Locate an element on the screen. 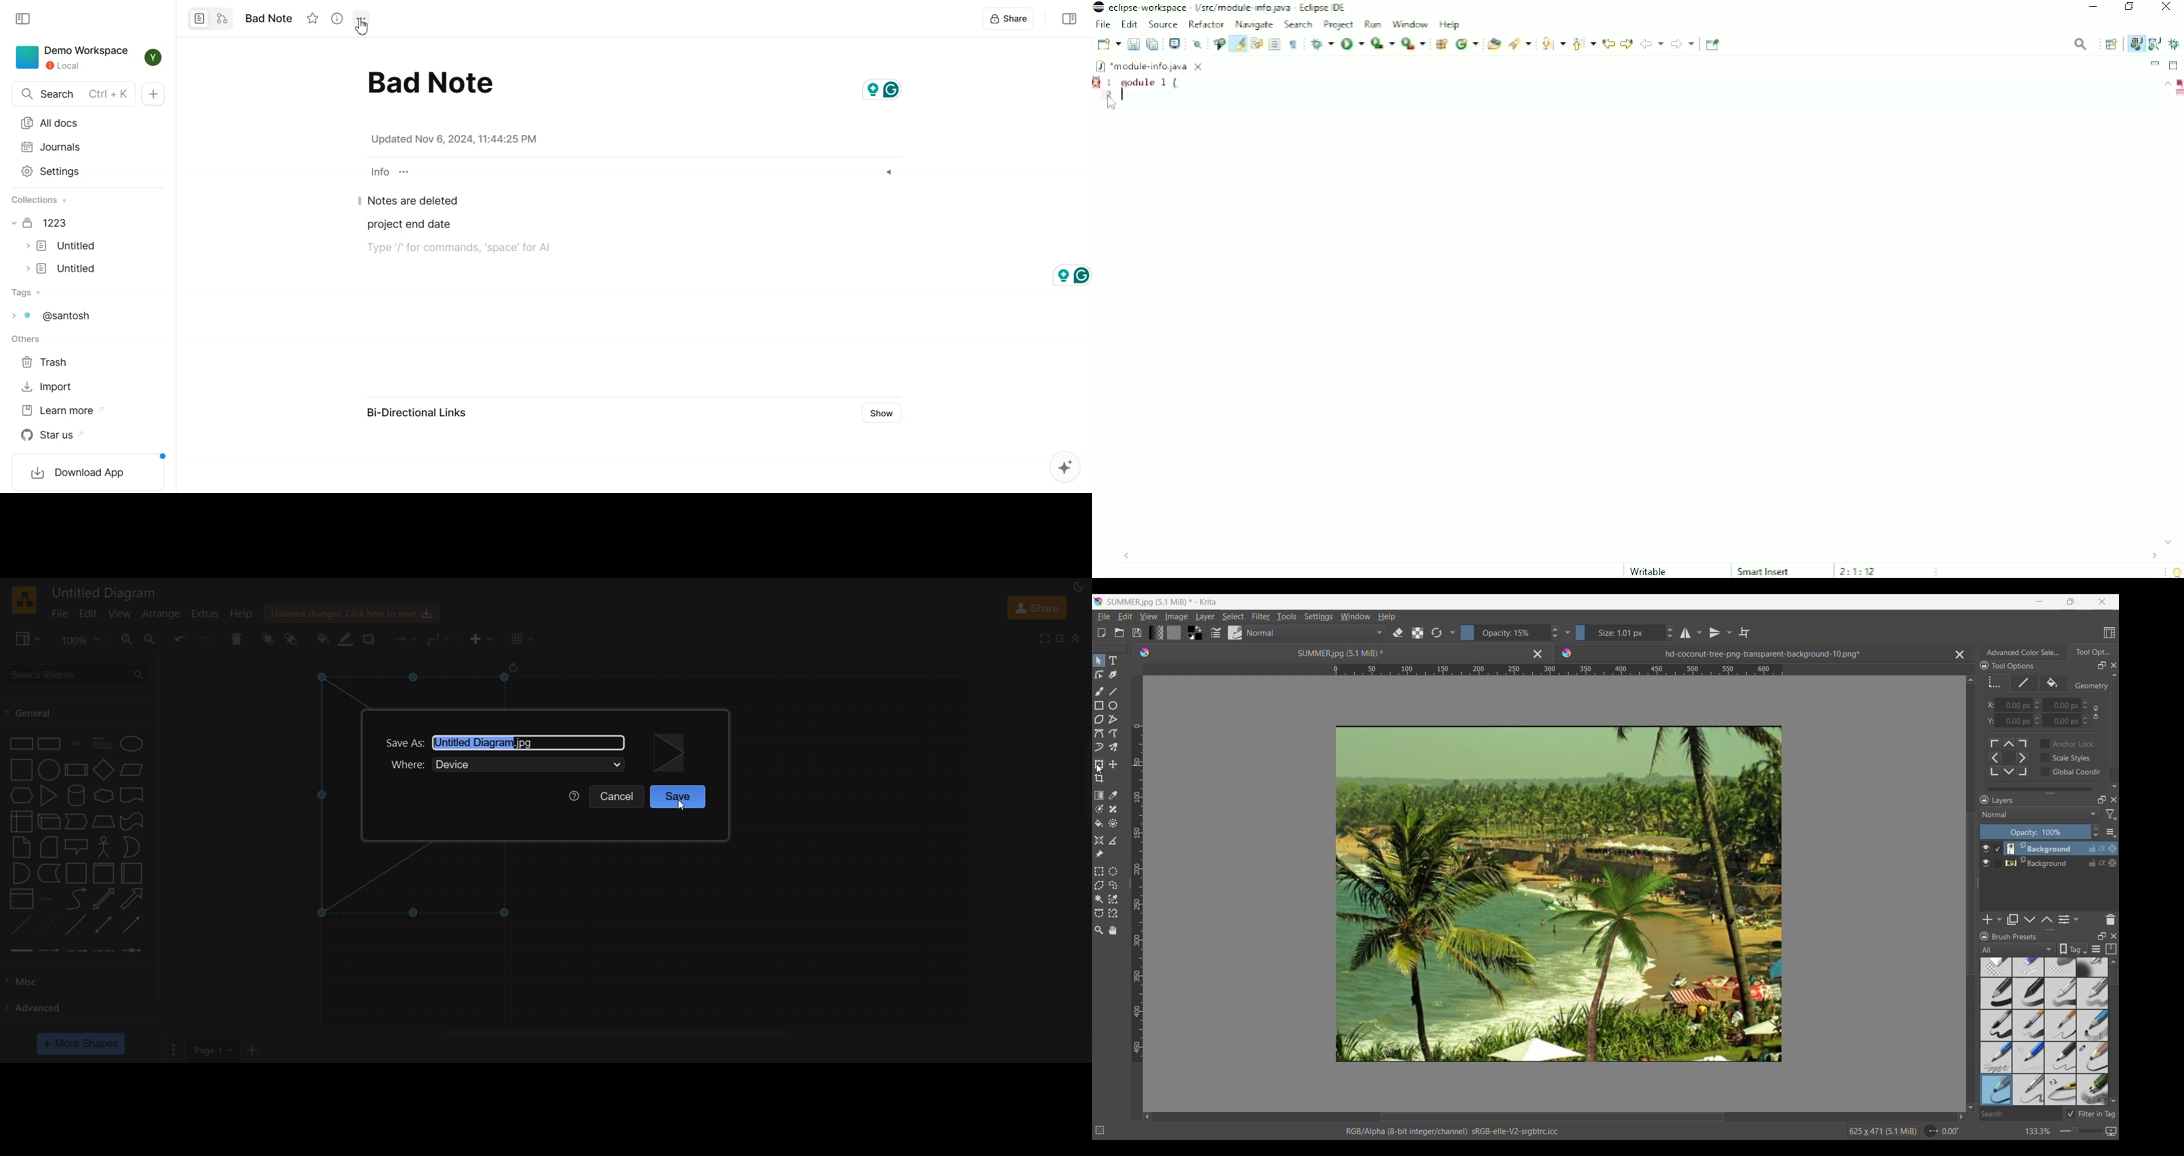  Create a new document is located at coordinates (1101, 633).